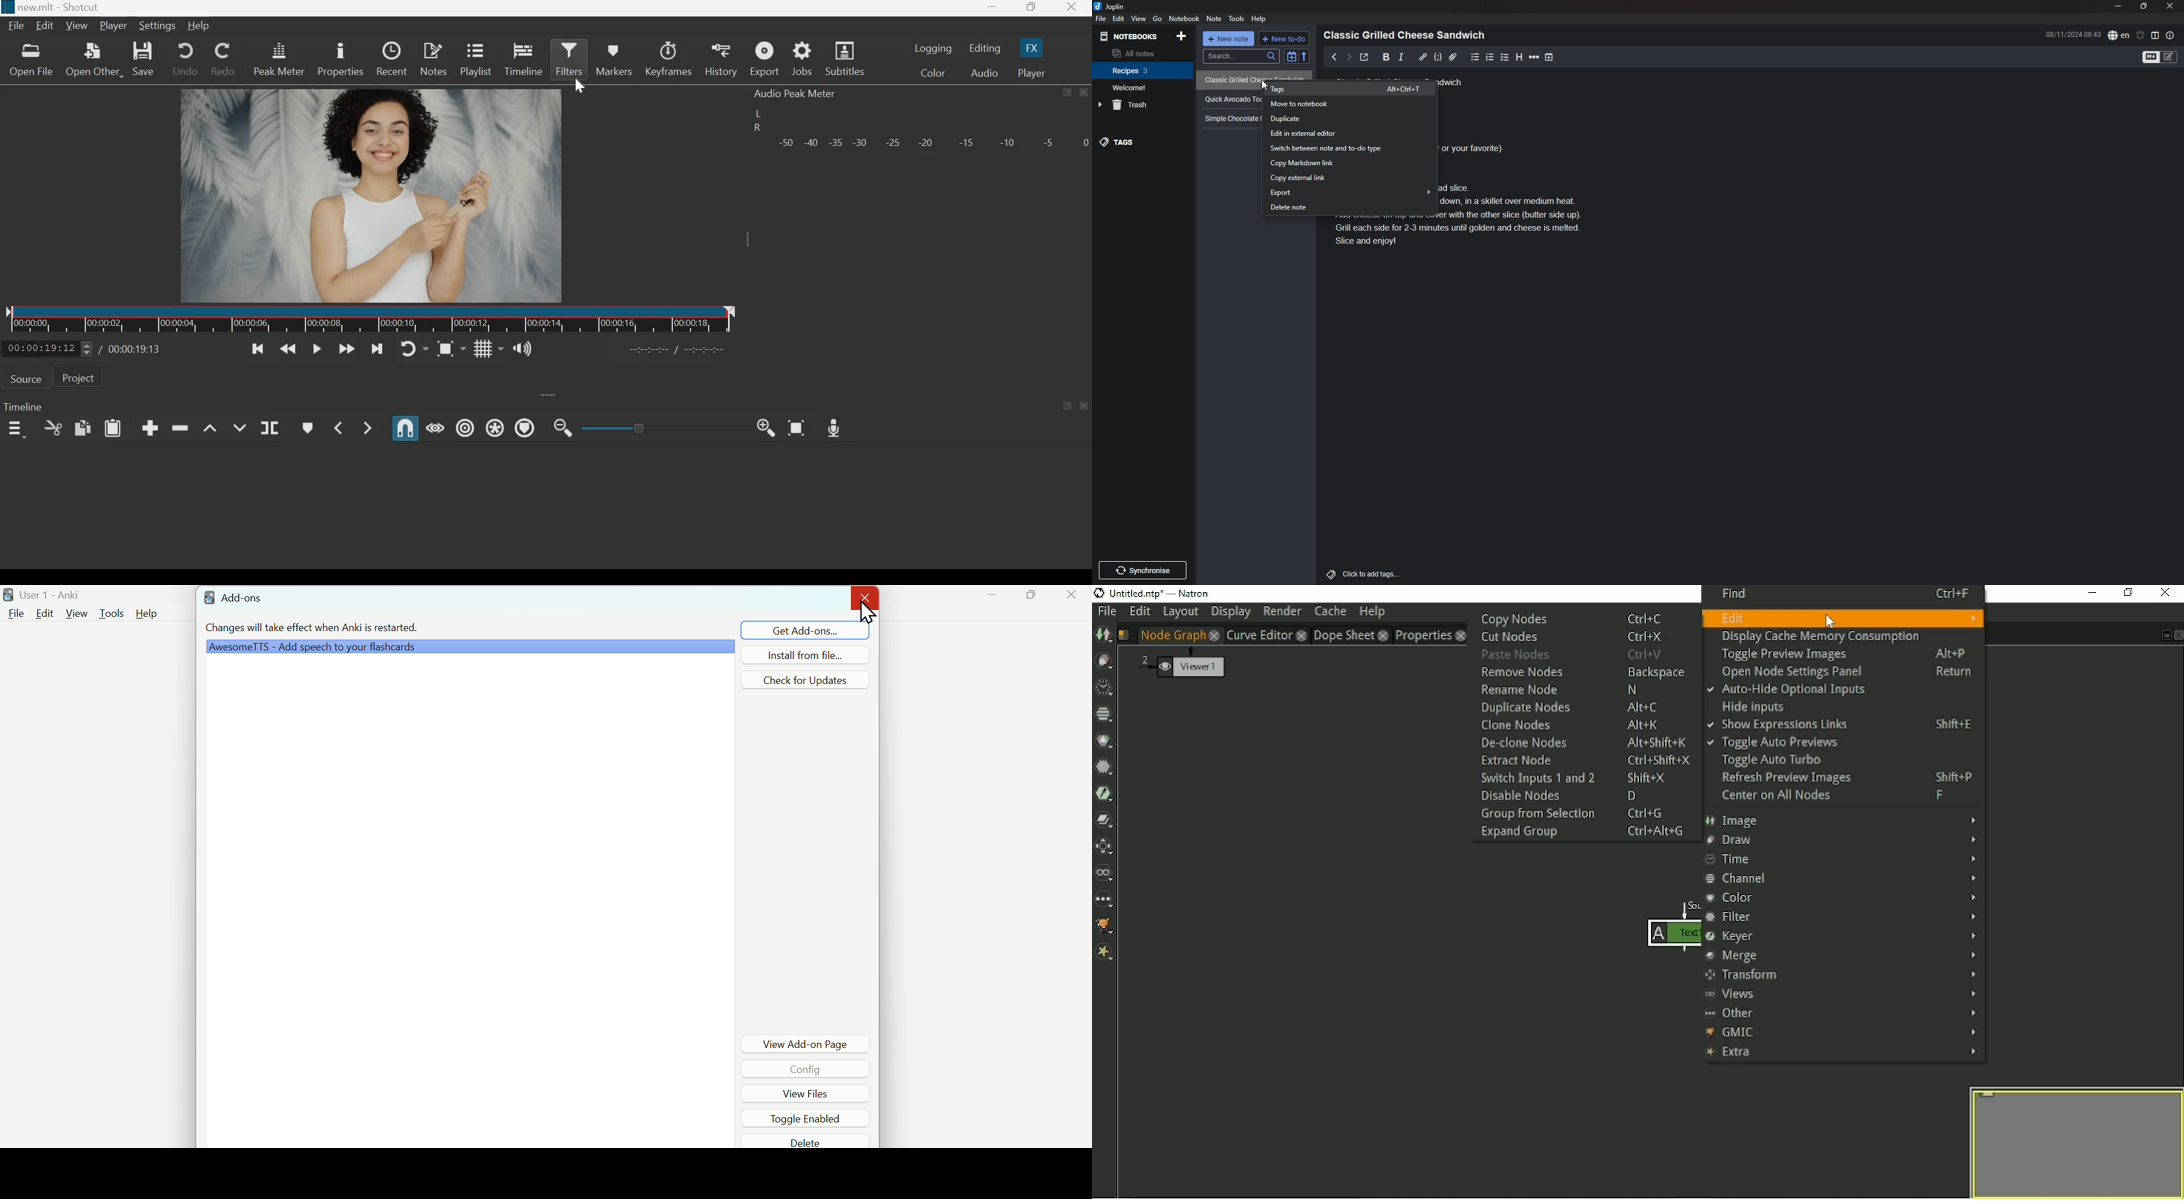 Image resolution: width=2184 pixels, height=1204 pixels. What do you see at coordinates (1100, 18) in the screenshot?
I see `file` at bounding box center [1100, 18].